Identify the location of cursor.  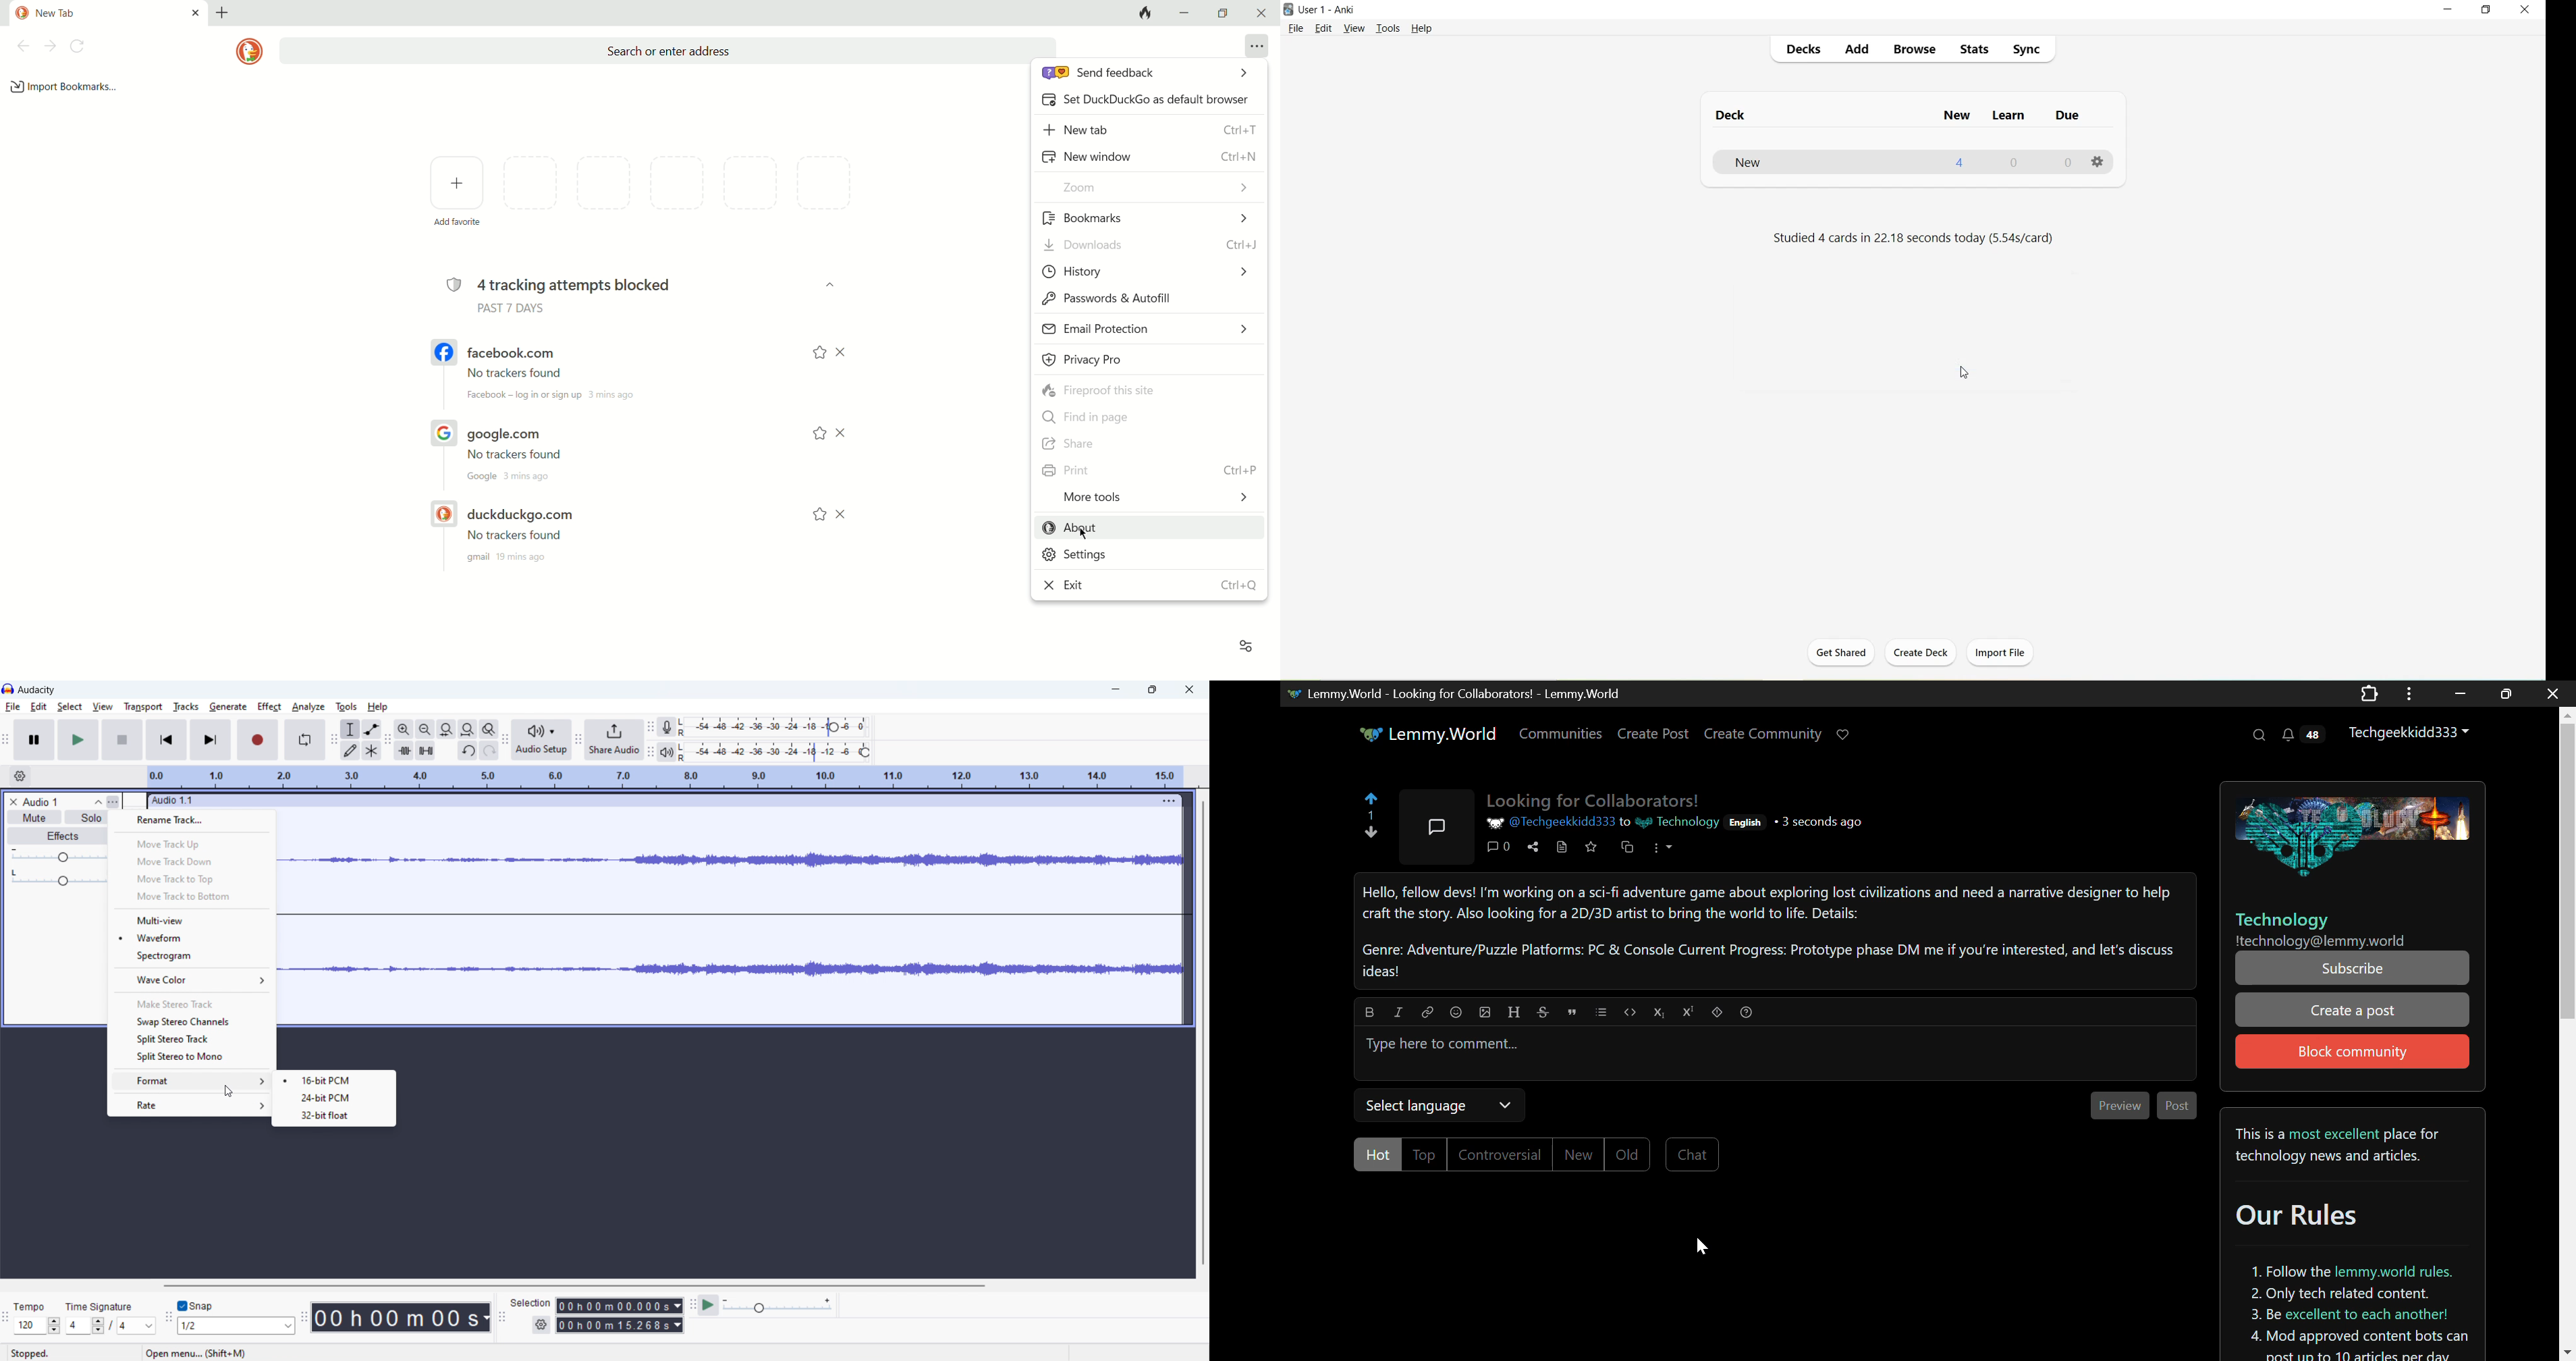
(232, 1091).